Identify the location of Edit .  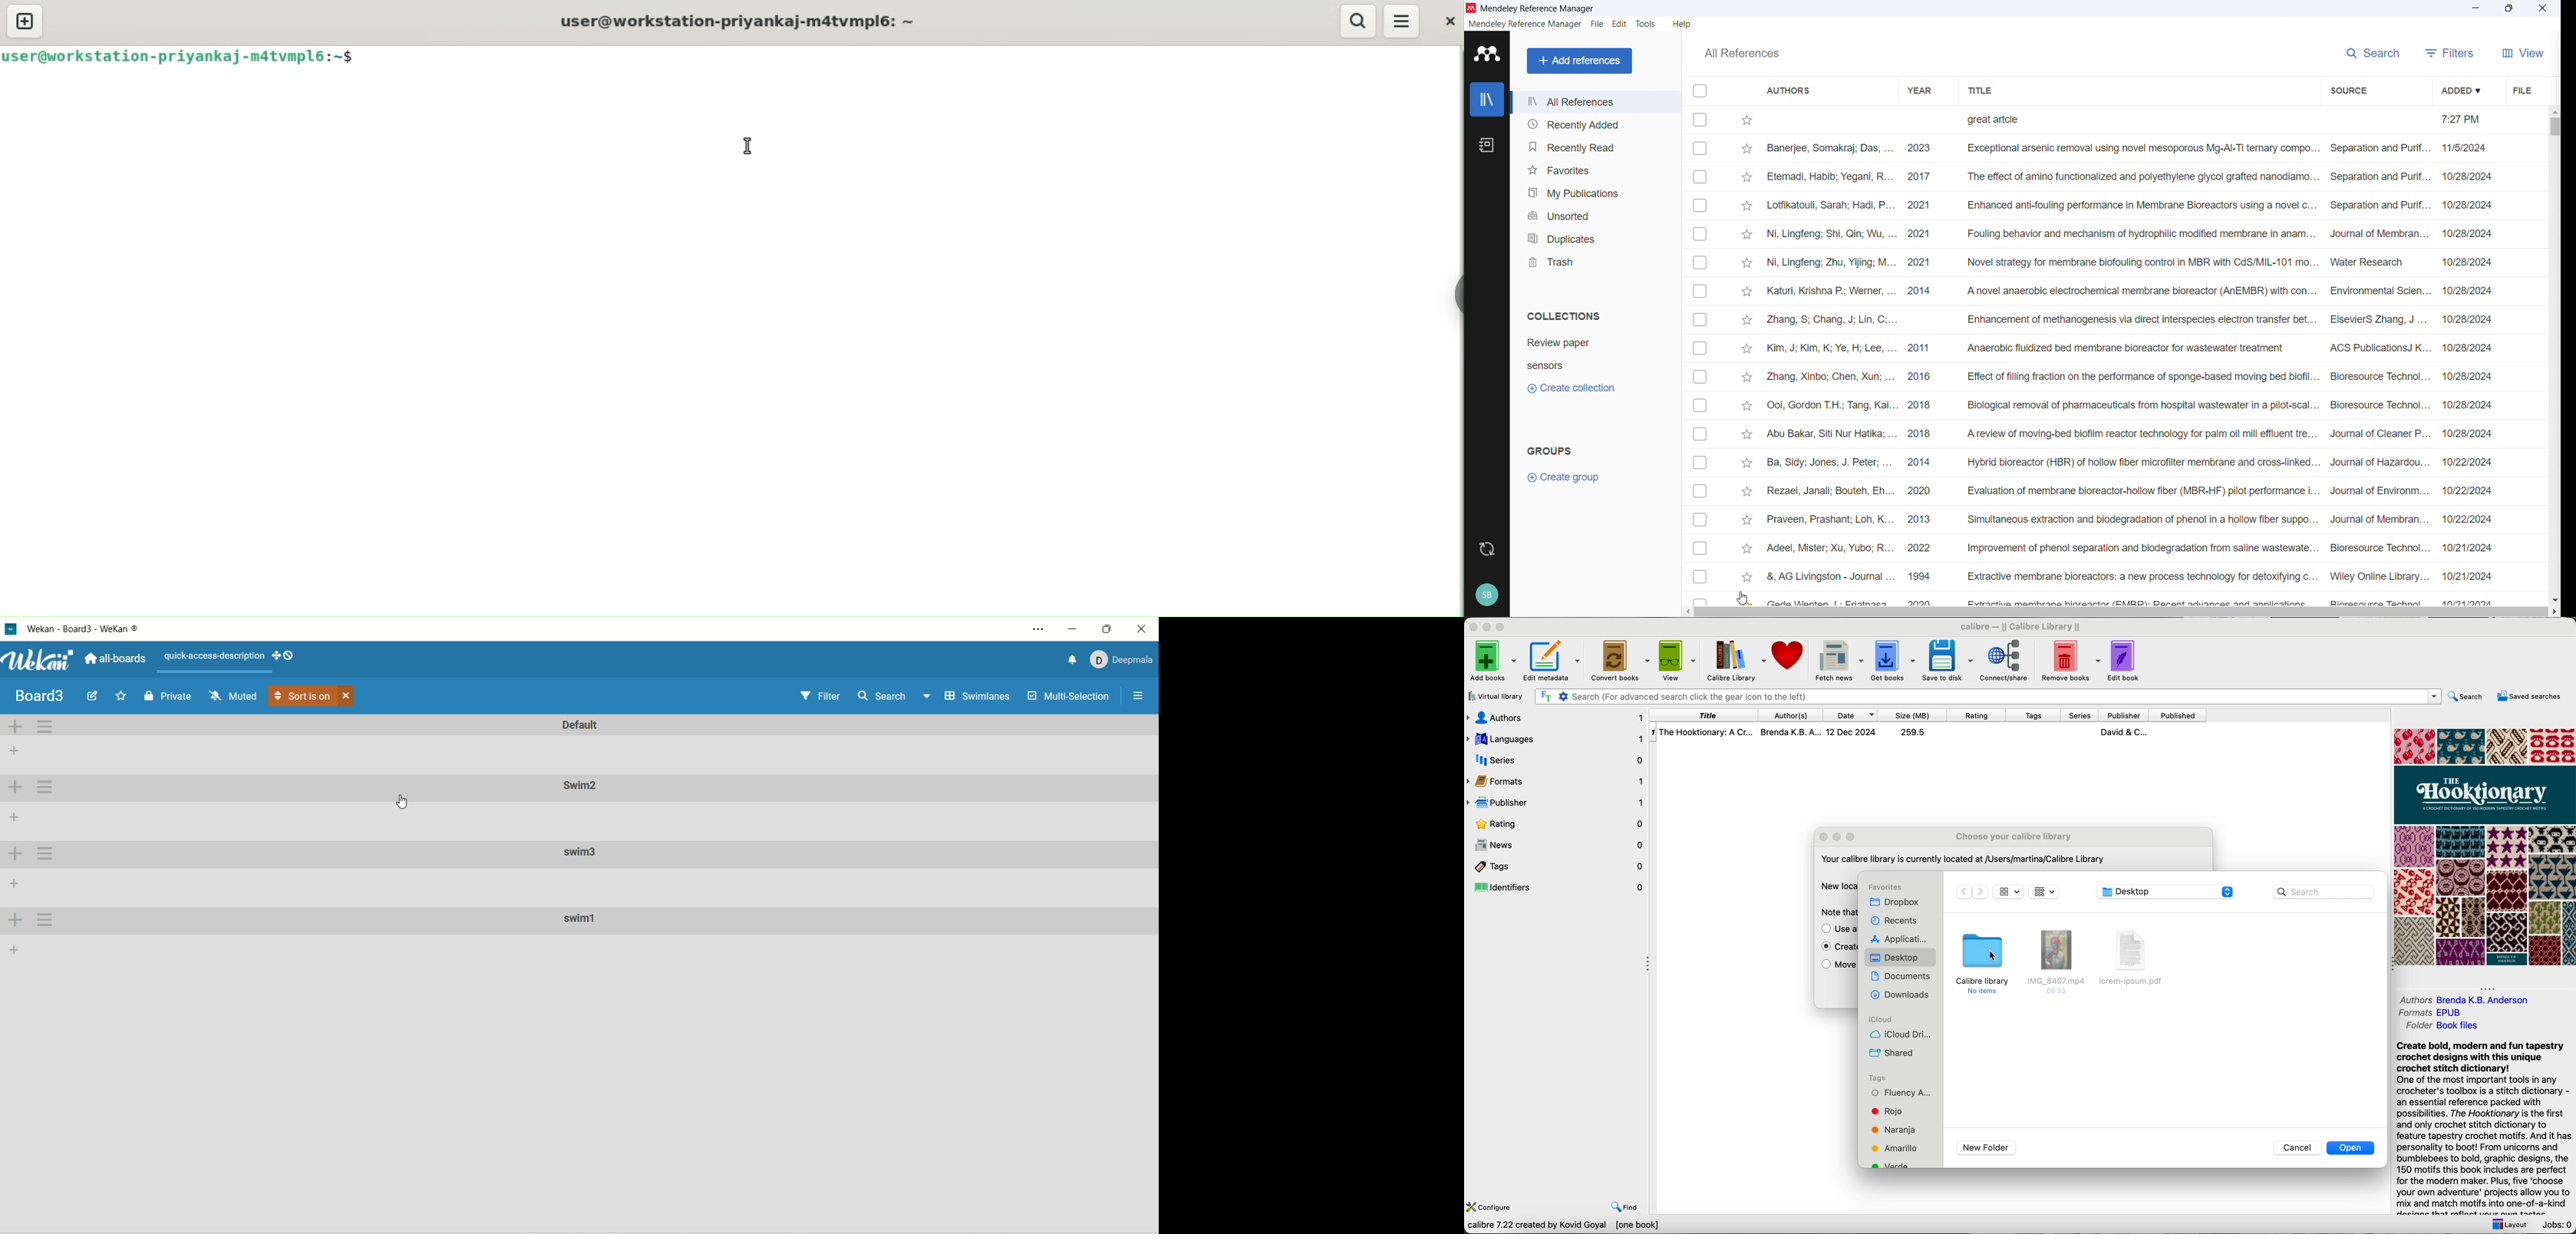
(1620, 24).